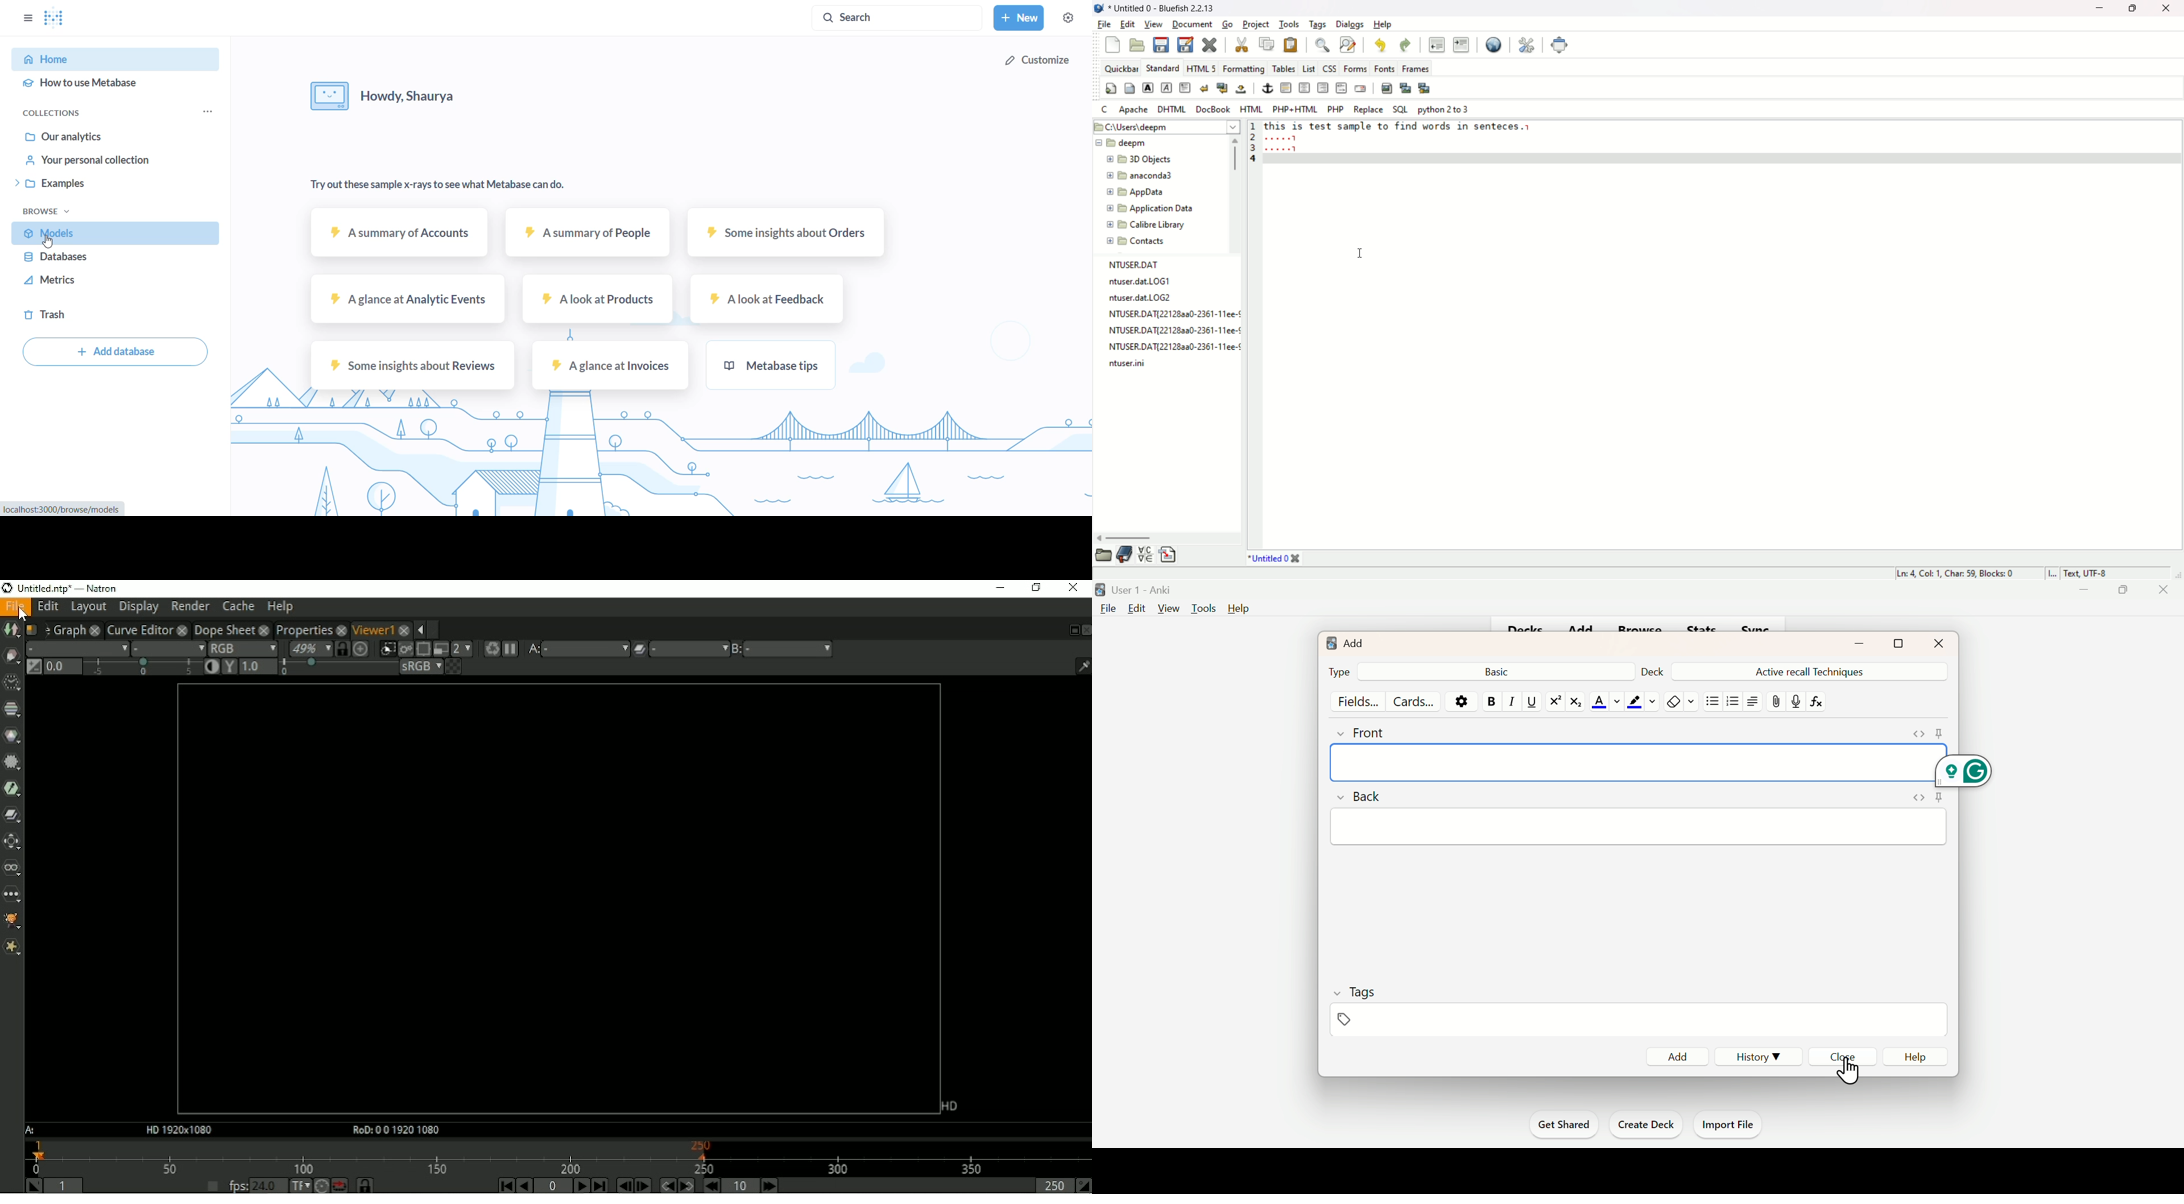  I want to click on cursor, so click(1848, 1067).